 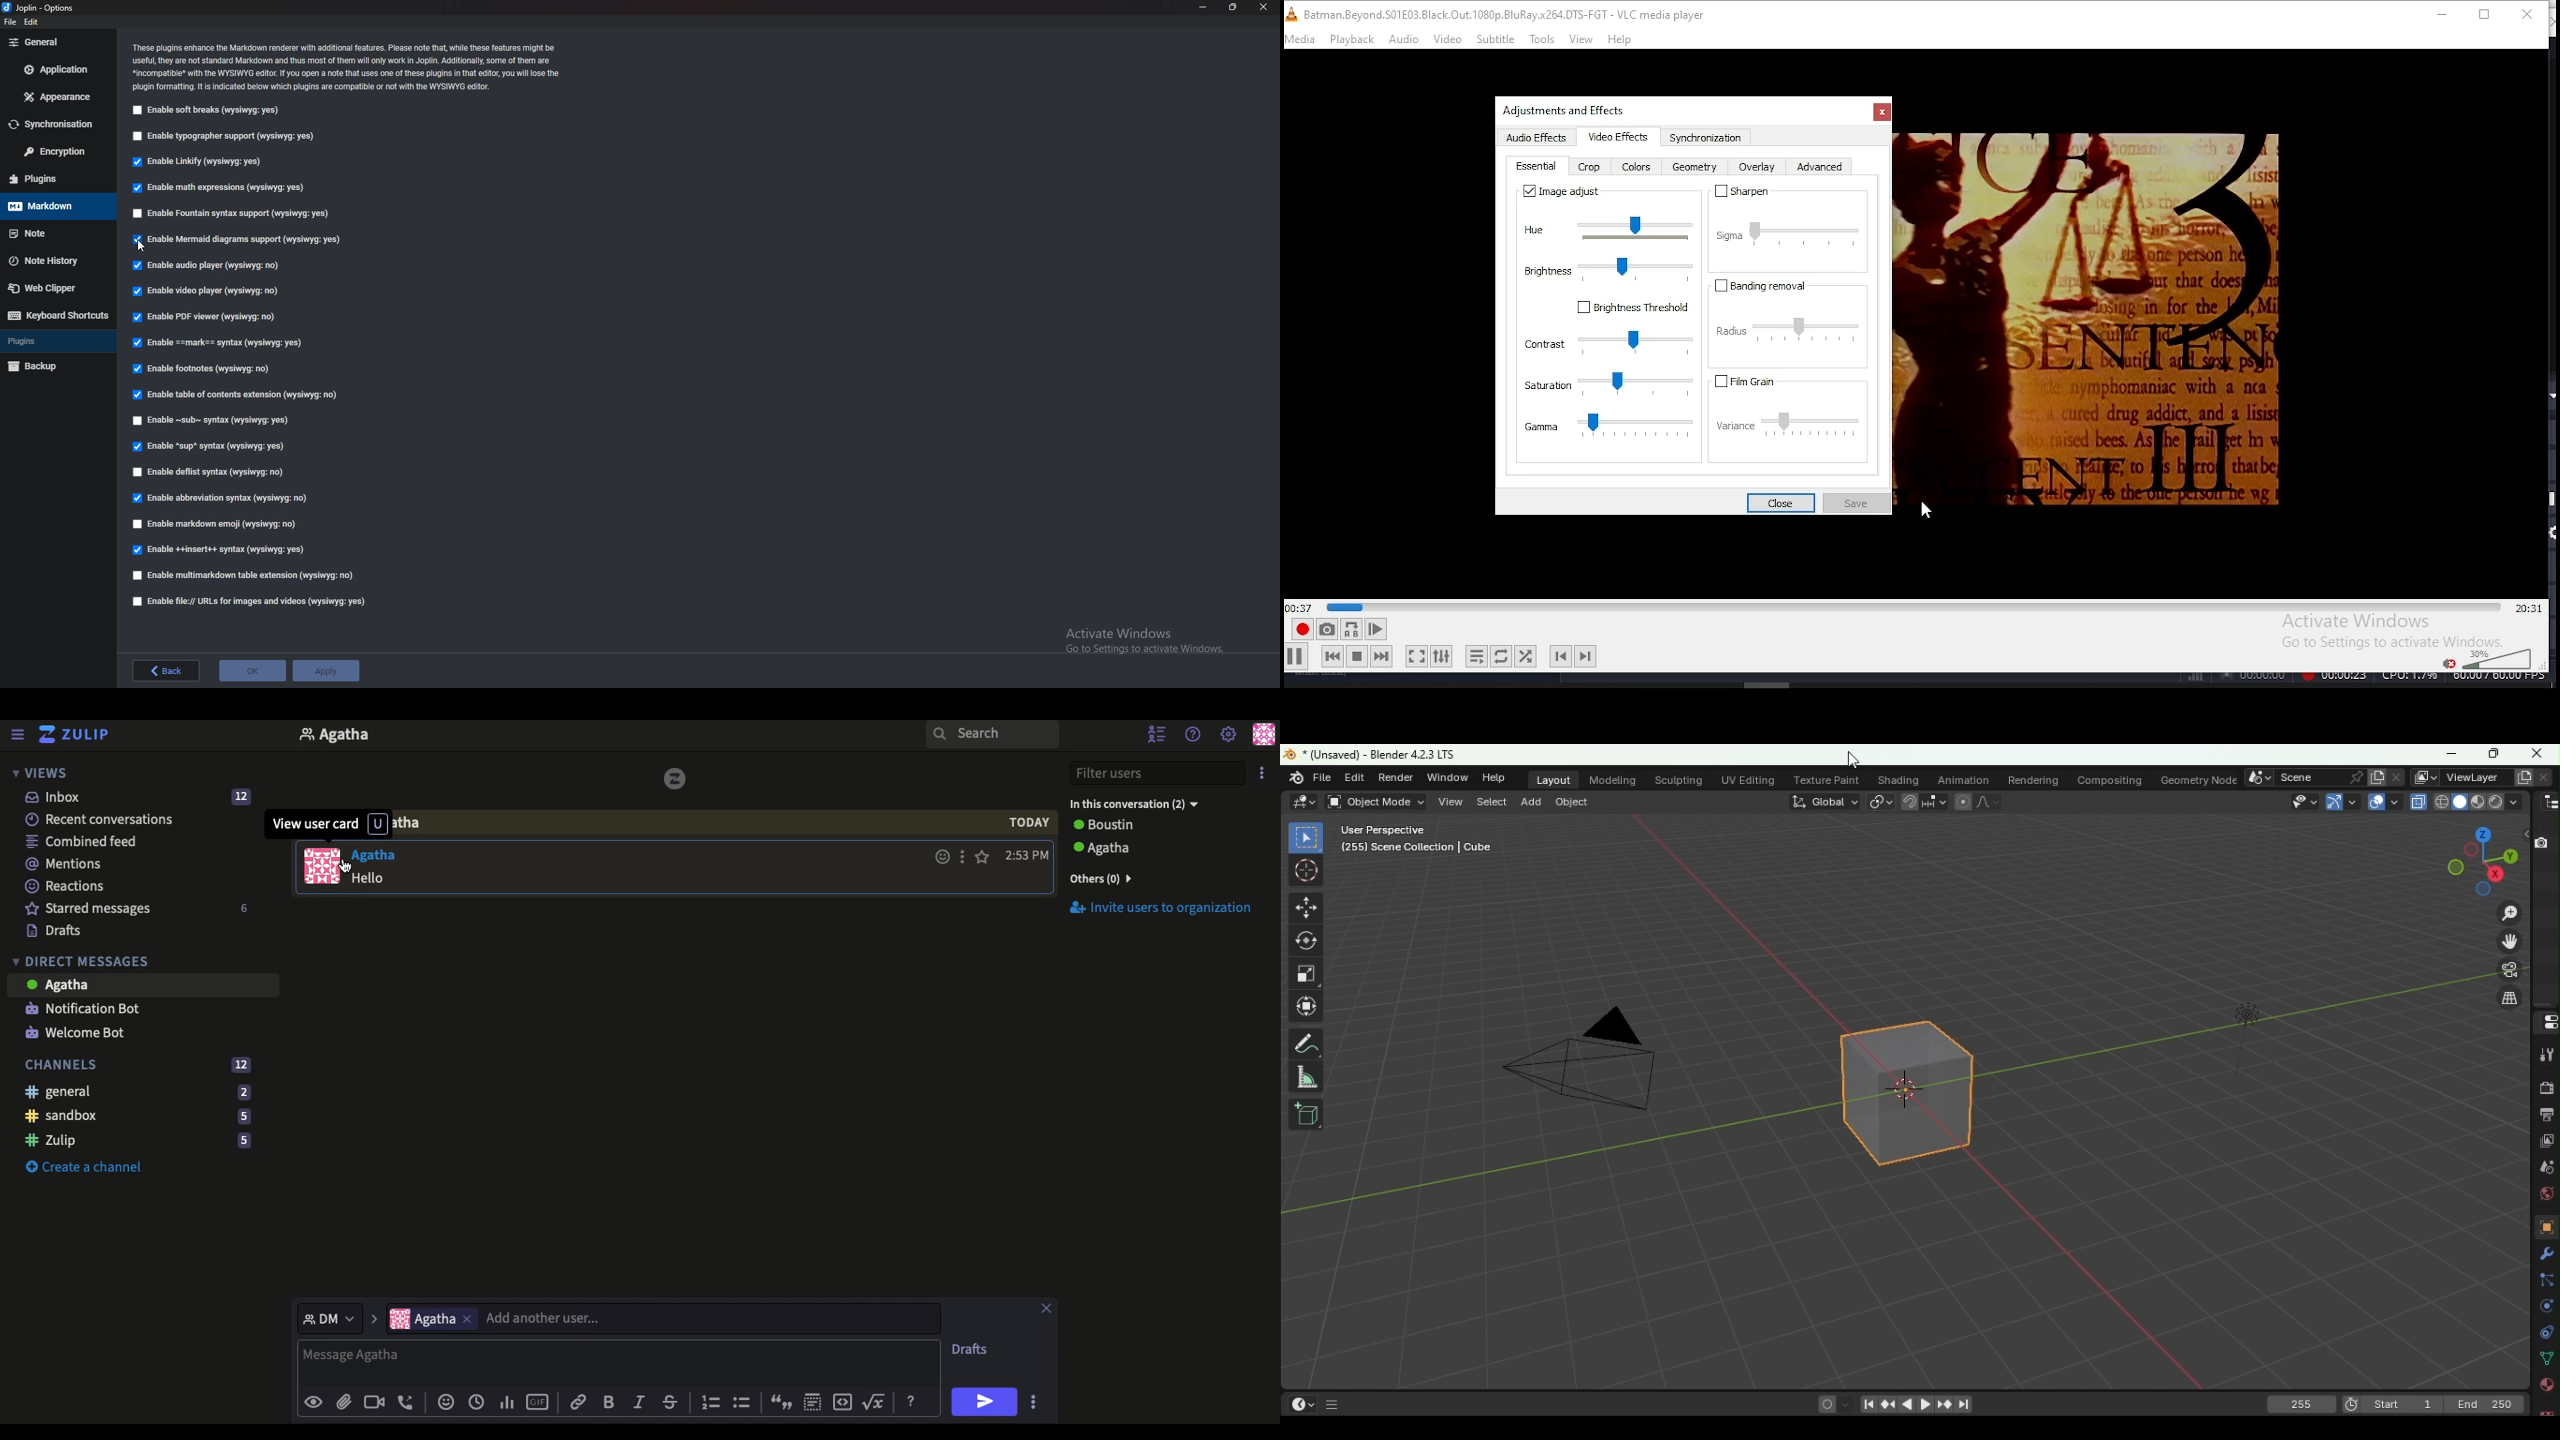 I want to click on boustin, so click(x=1150, y=826).